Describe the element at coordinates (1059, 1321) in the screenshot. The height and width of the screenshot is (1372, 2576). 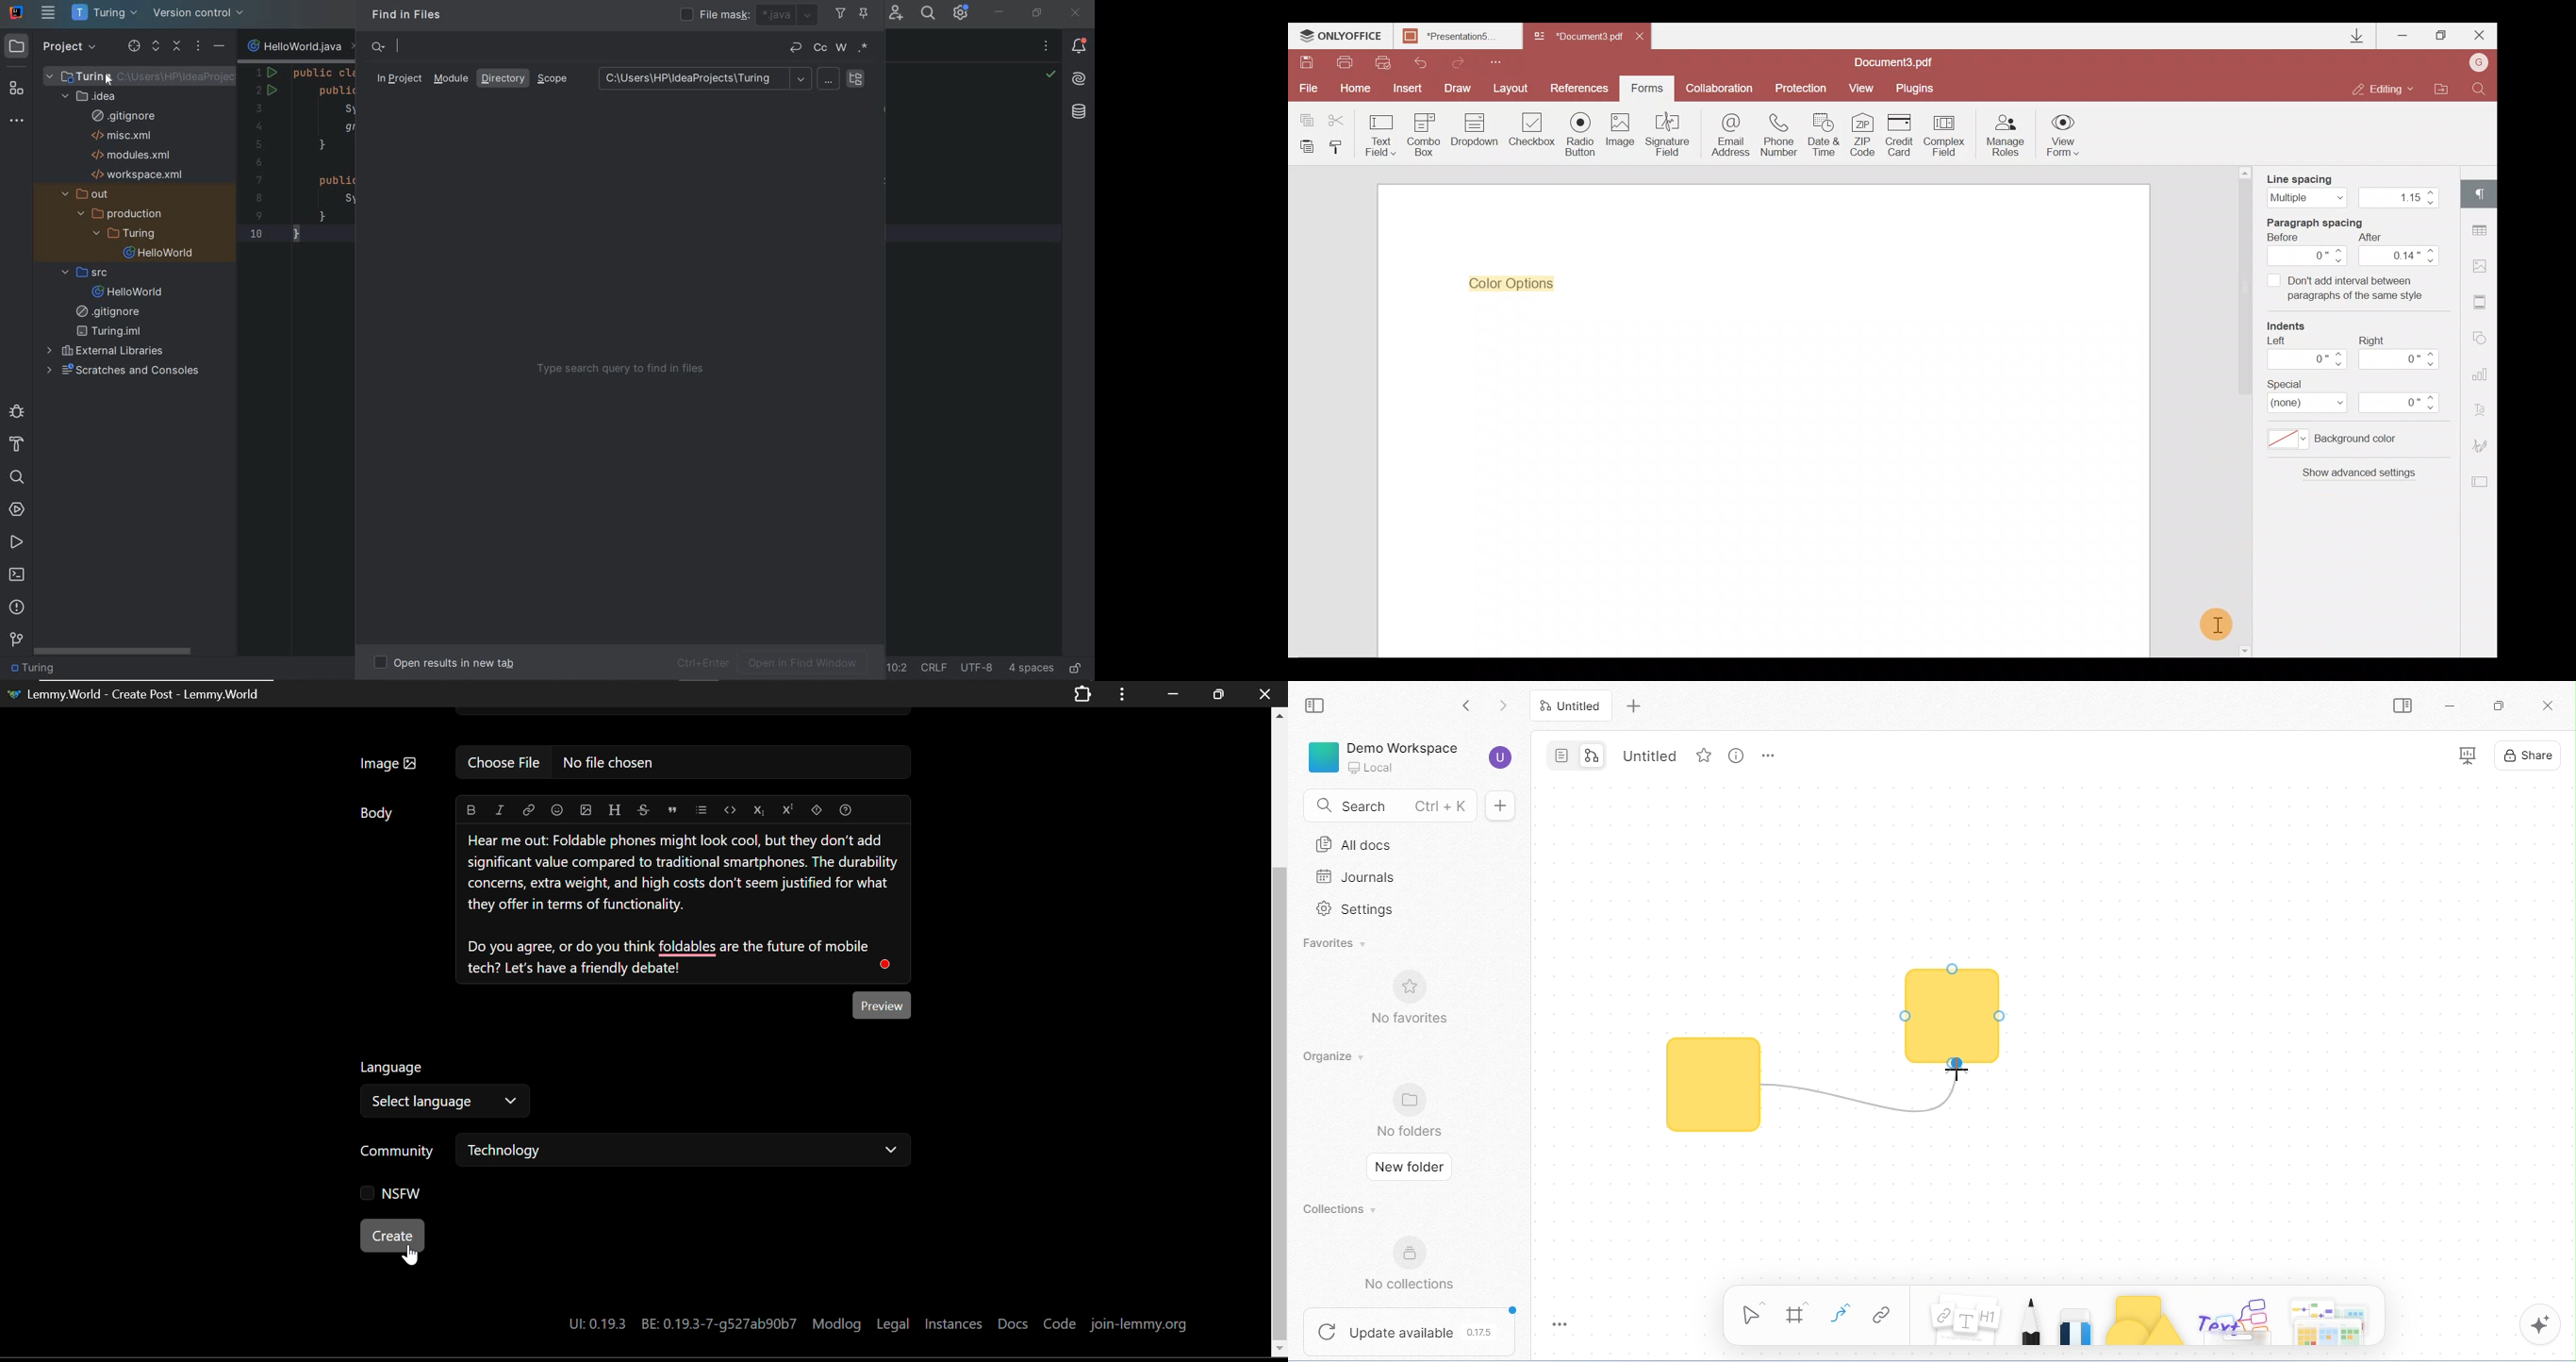
I see `Code` at that location.